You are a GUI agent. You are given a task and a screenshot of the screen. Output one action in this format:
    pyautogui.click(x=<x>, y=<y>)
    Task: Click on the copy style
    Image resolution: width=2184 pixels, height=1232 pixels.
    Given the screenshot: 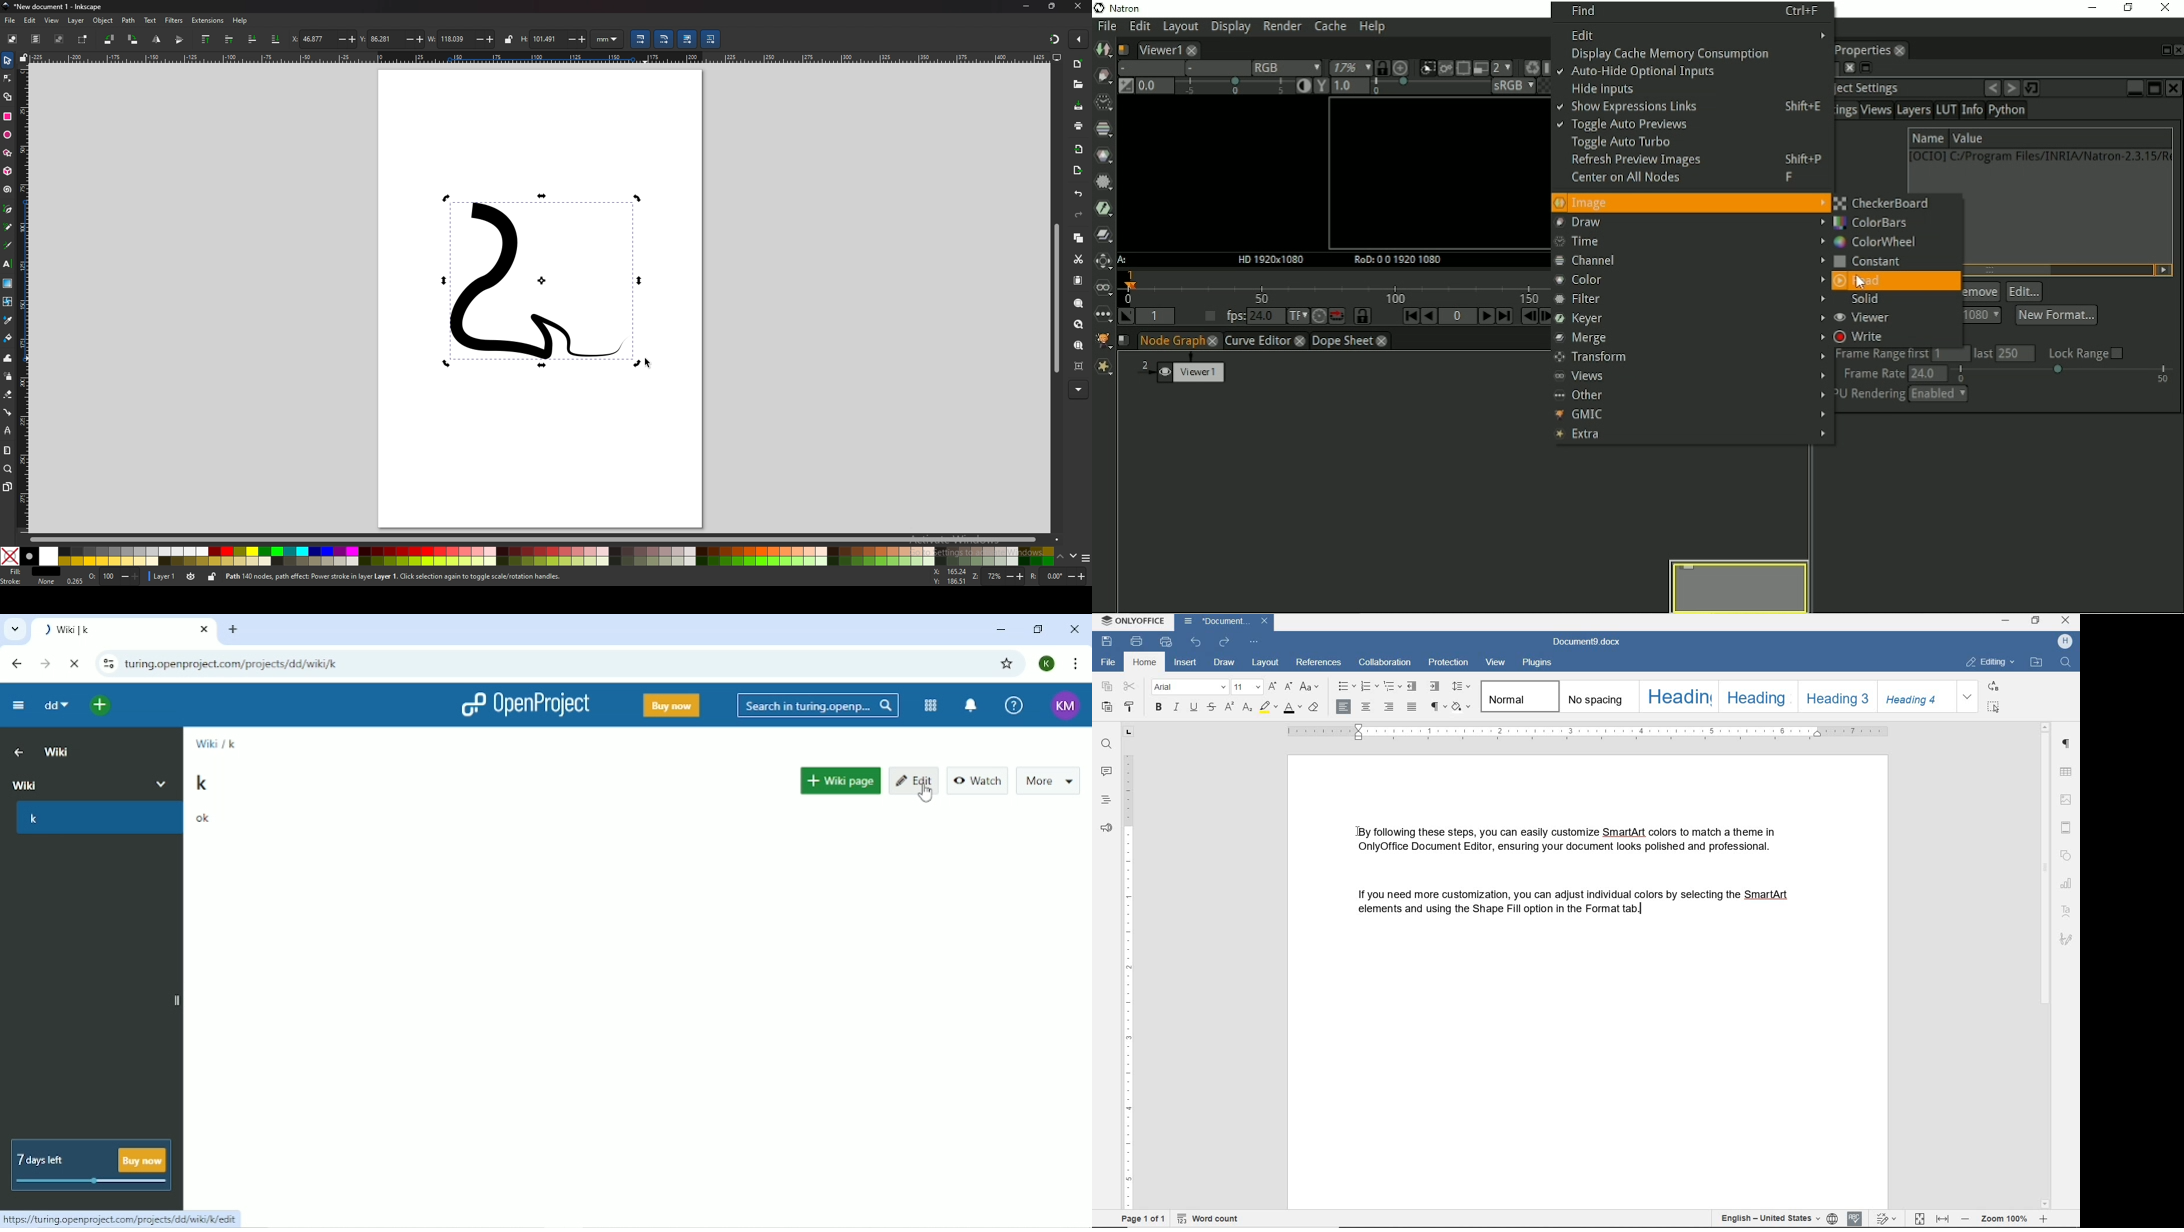 What is the action you would take?
    pyautogui.click(x=1128, y=707)
    